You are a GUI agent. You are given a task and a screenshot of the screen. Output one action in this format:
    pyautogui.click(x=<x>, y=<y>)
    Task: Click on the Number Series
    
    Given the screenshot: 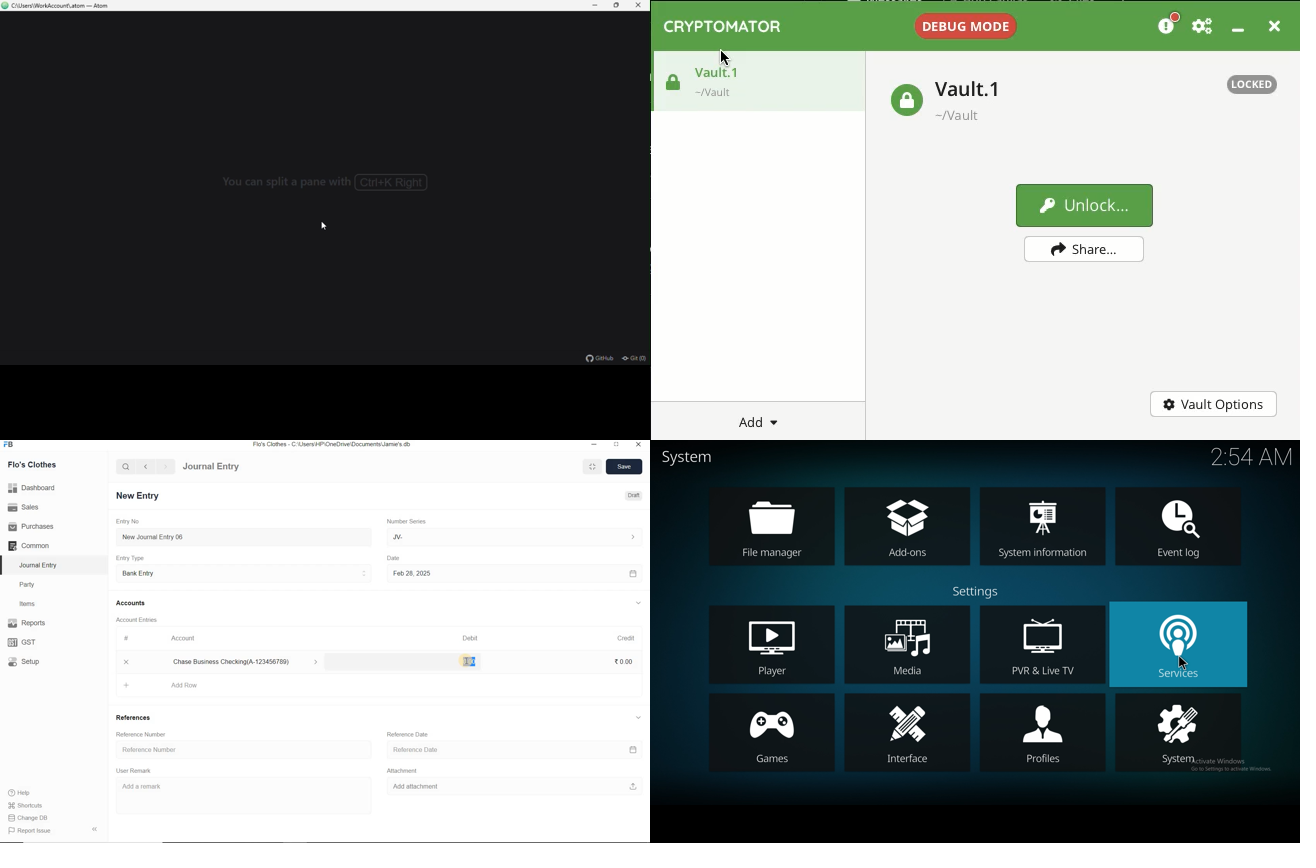 What is the action you would take?
    pyautogui.click(x=405, y=522)
    